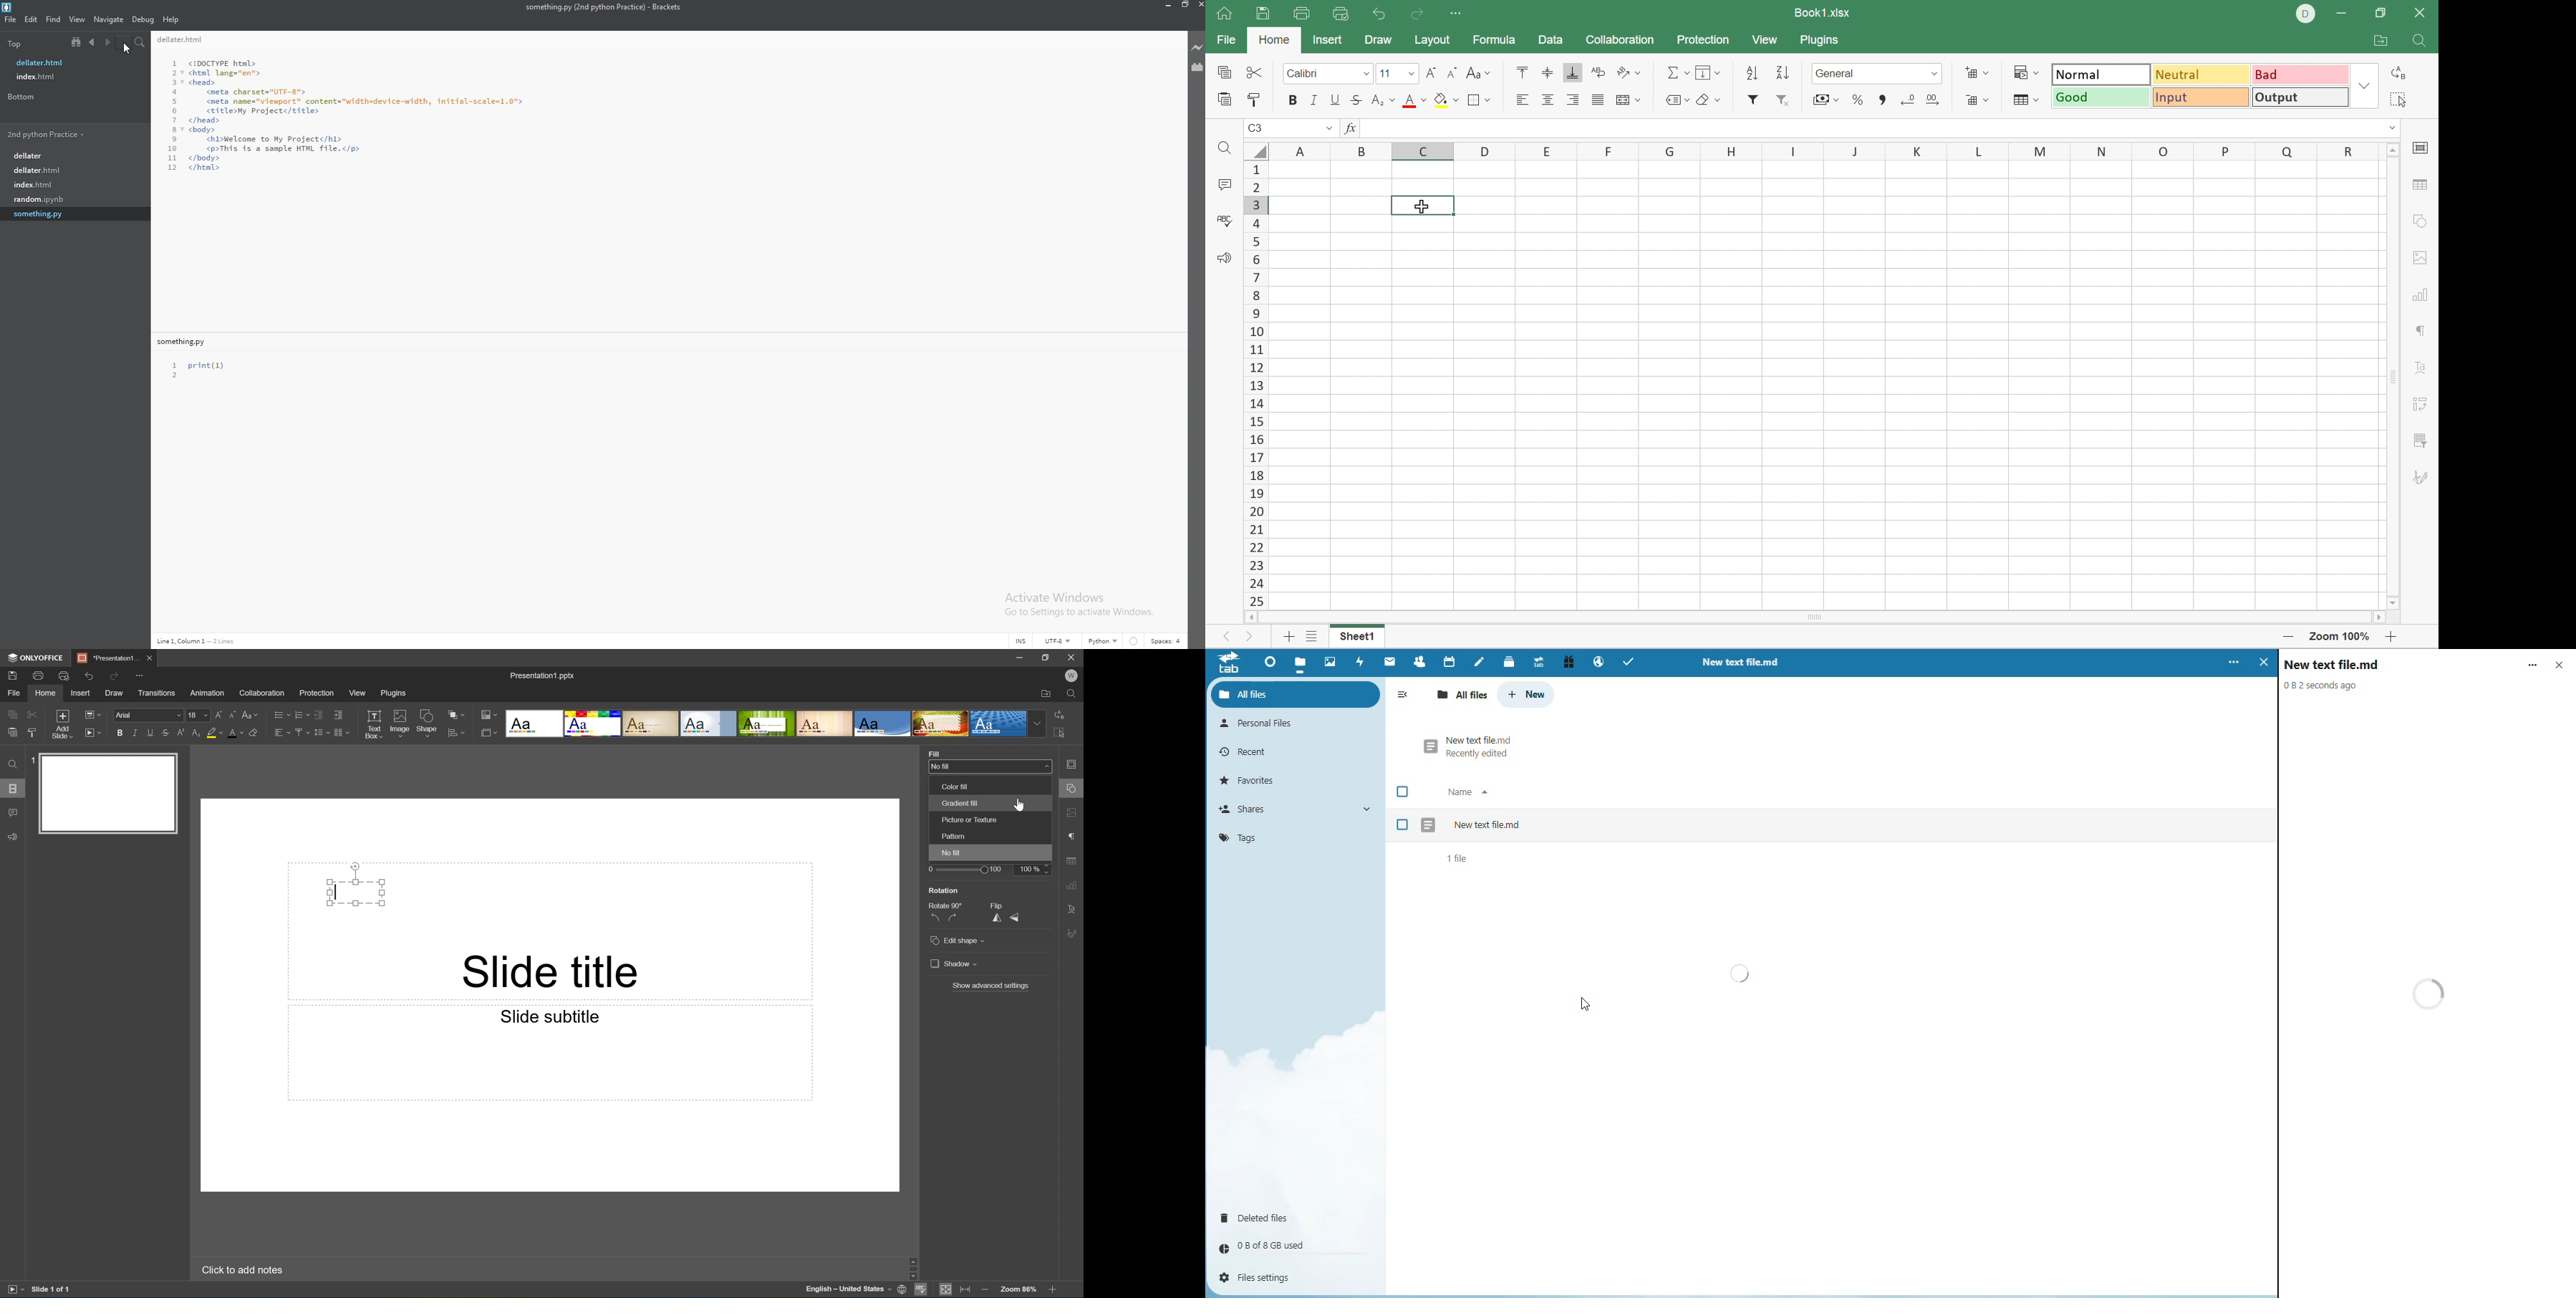 The height and width of the screenshot is (1316, 2576). What do you see at coordinates (1446, 100) in the screenshot?
I see `Fill color` at bounding box center [1446, 100].